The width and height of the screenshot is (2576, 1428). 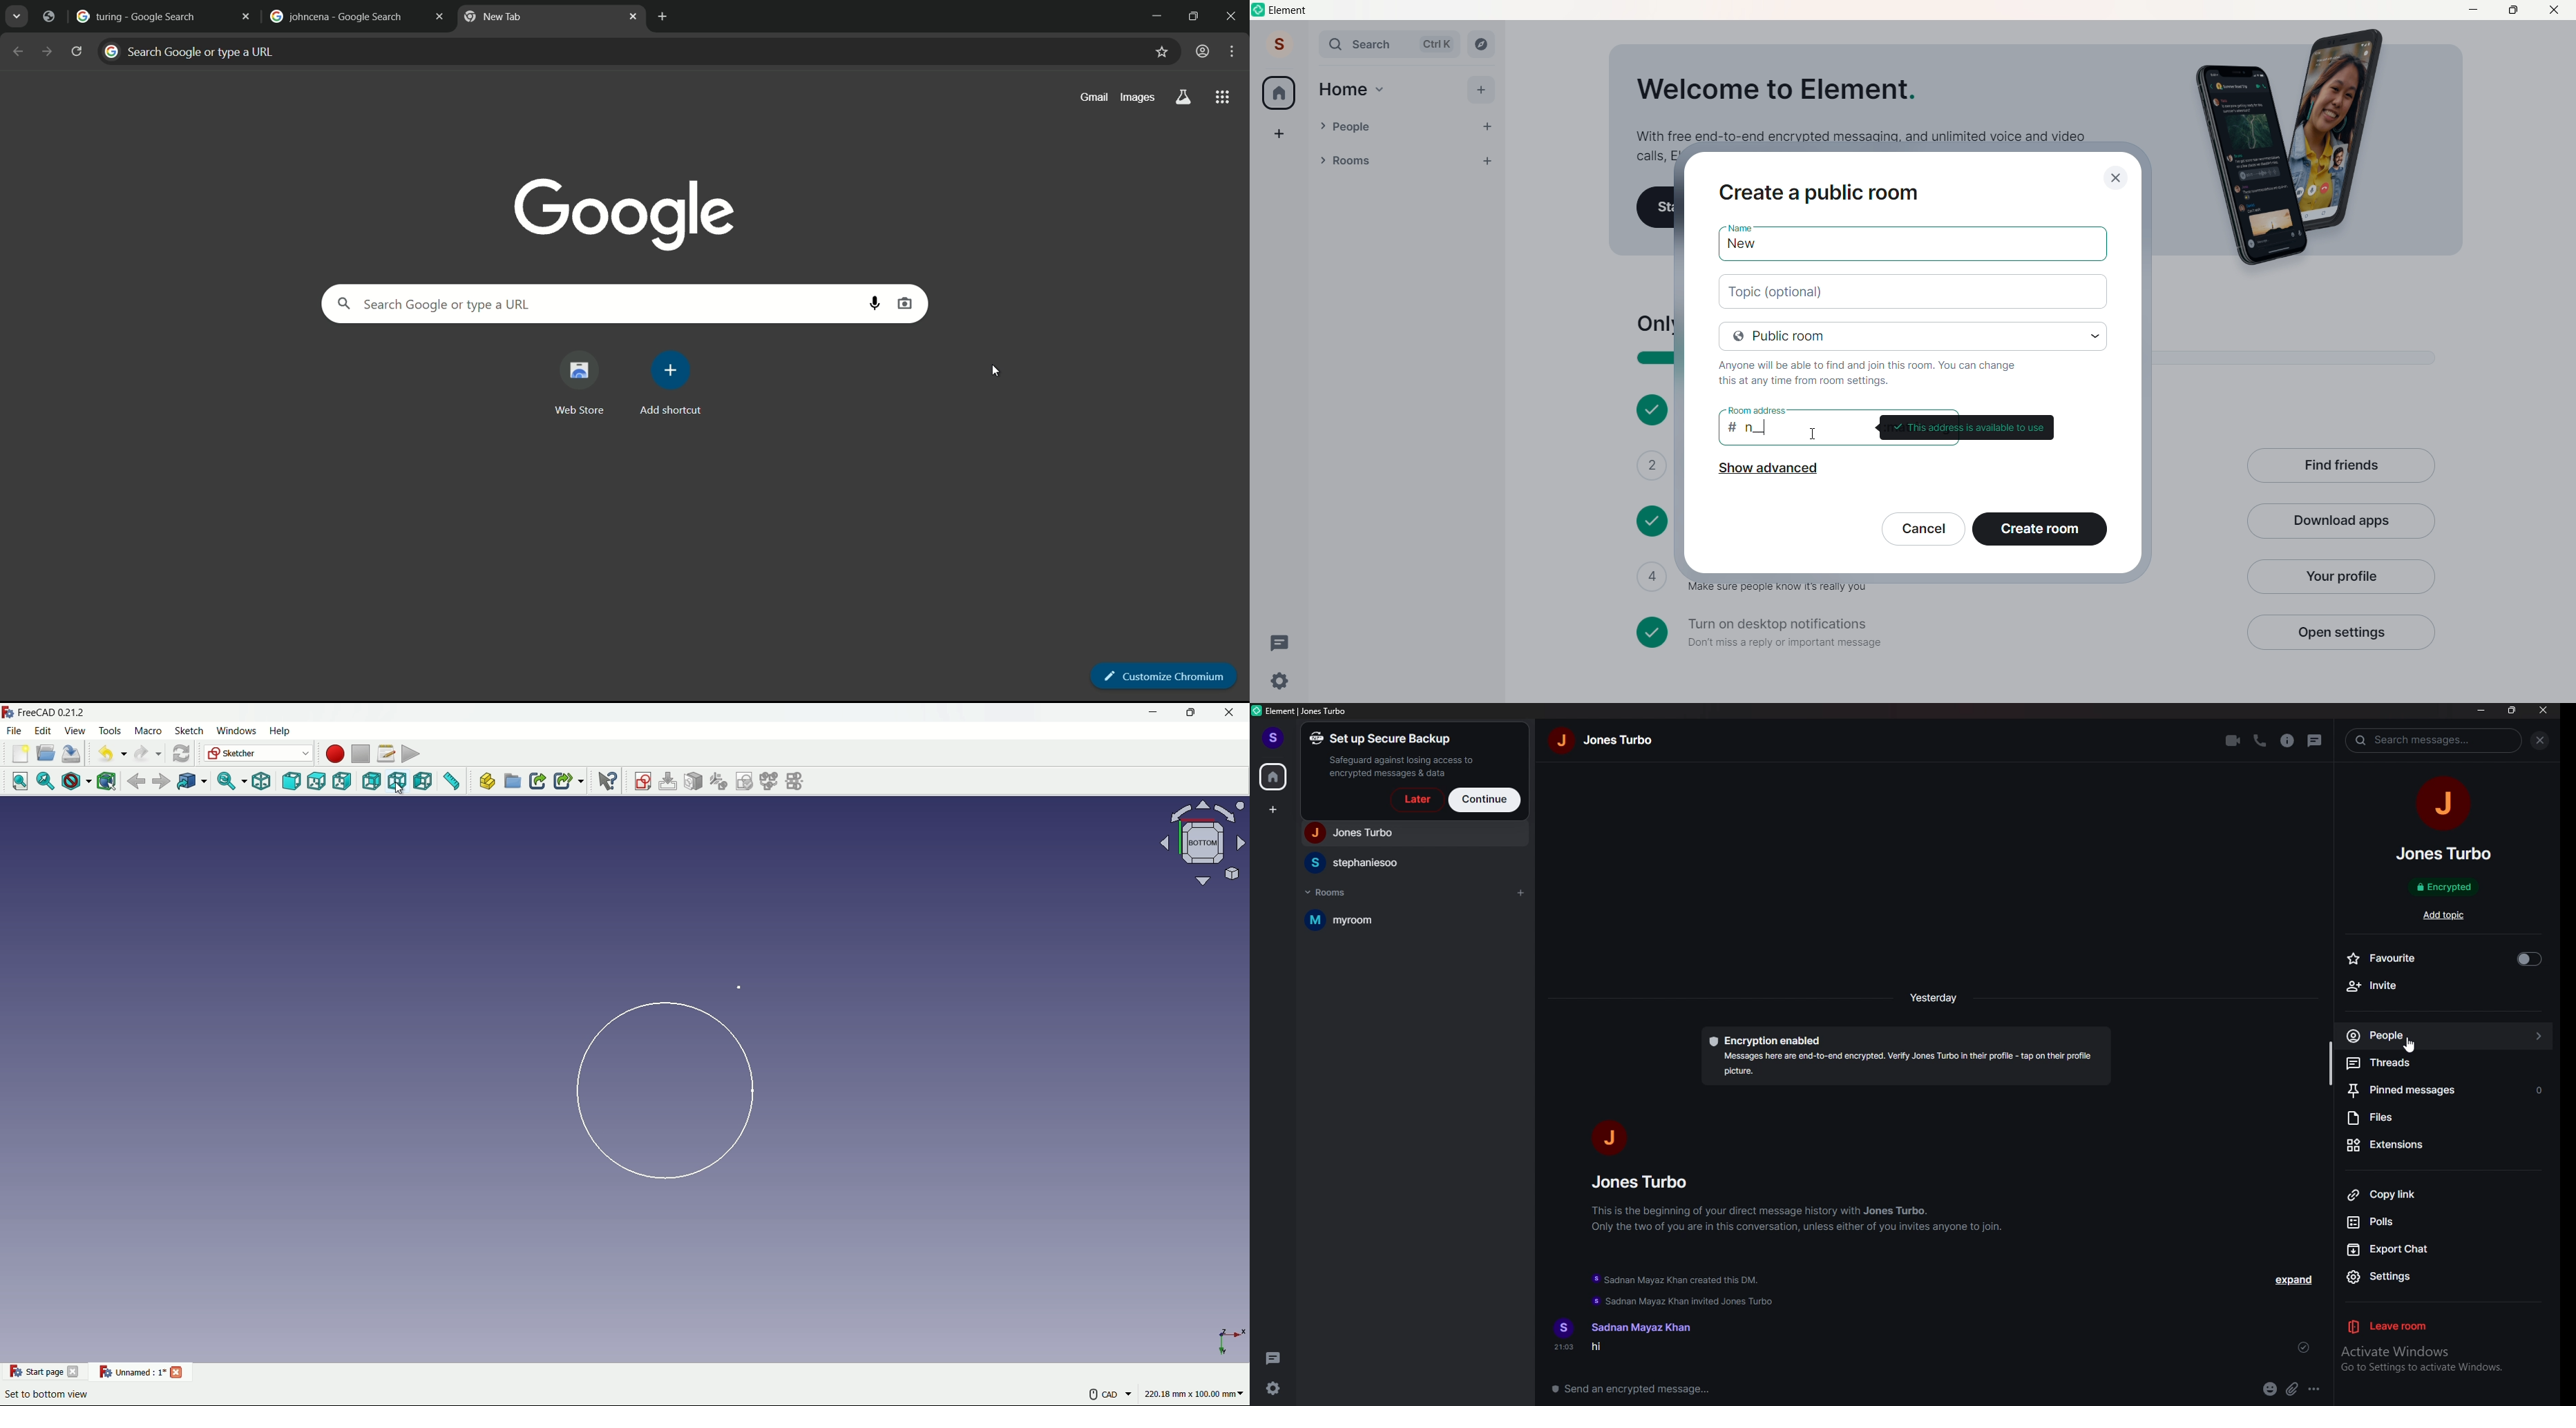 What do you see at coordinates (2441, 1144) in the screenshot?
I see `extensions` at bounding box center [2441, 1144].